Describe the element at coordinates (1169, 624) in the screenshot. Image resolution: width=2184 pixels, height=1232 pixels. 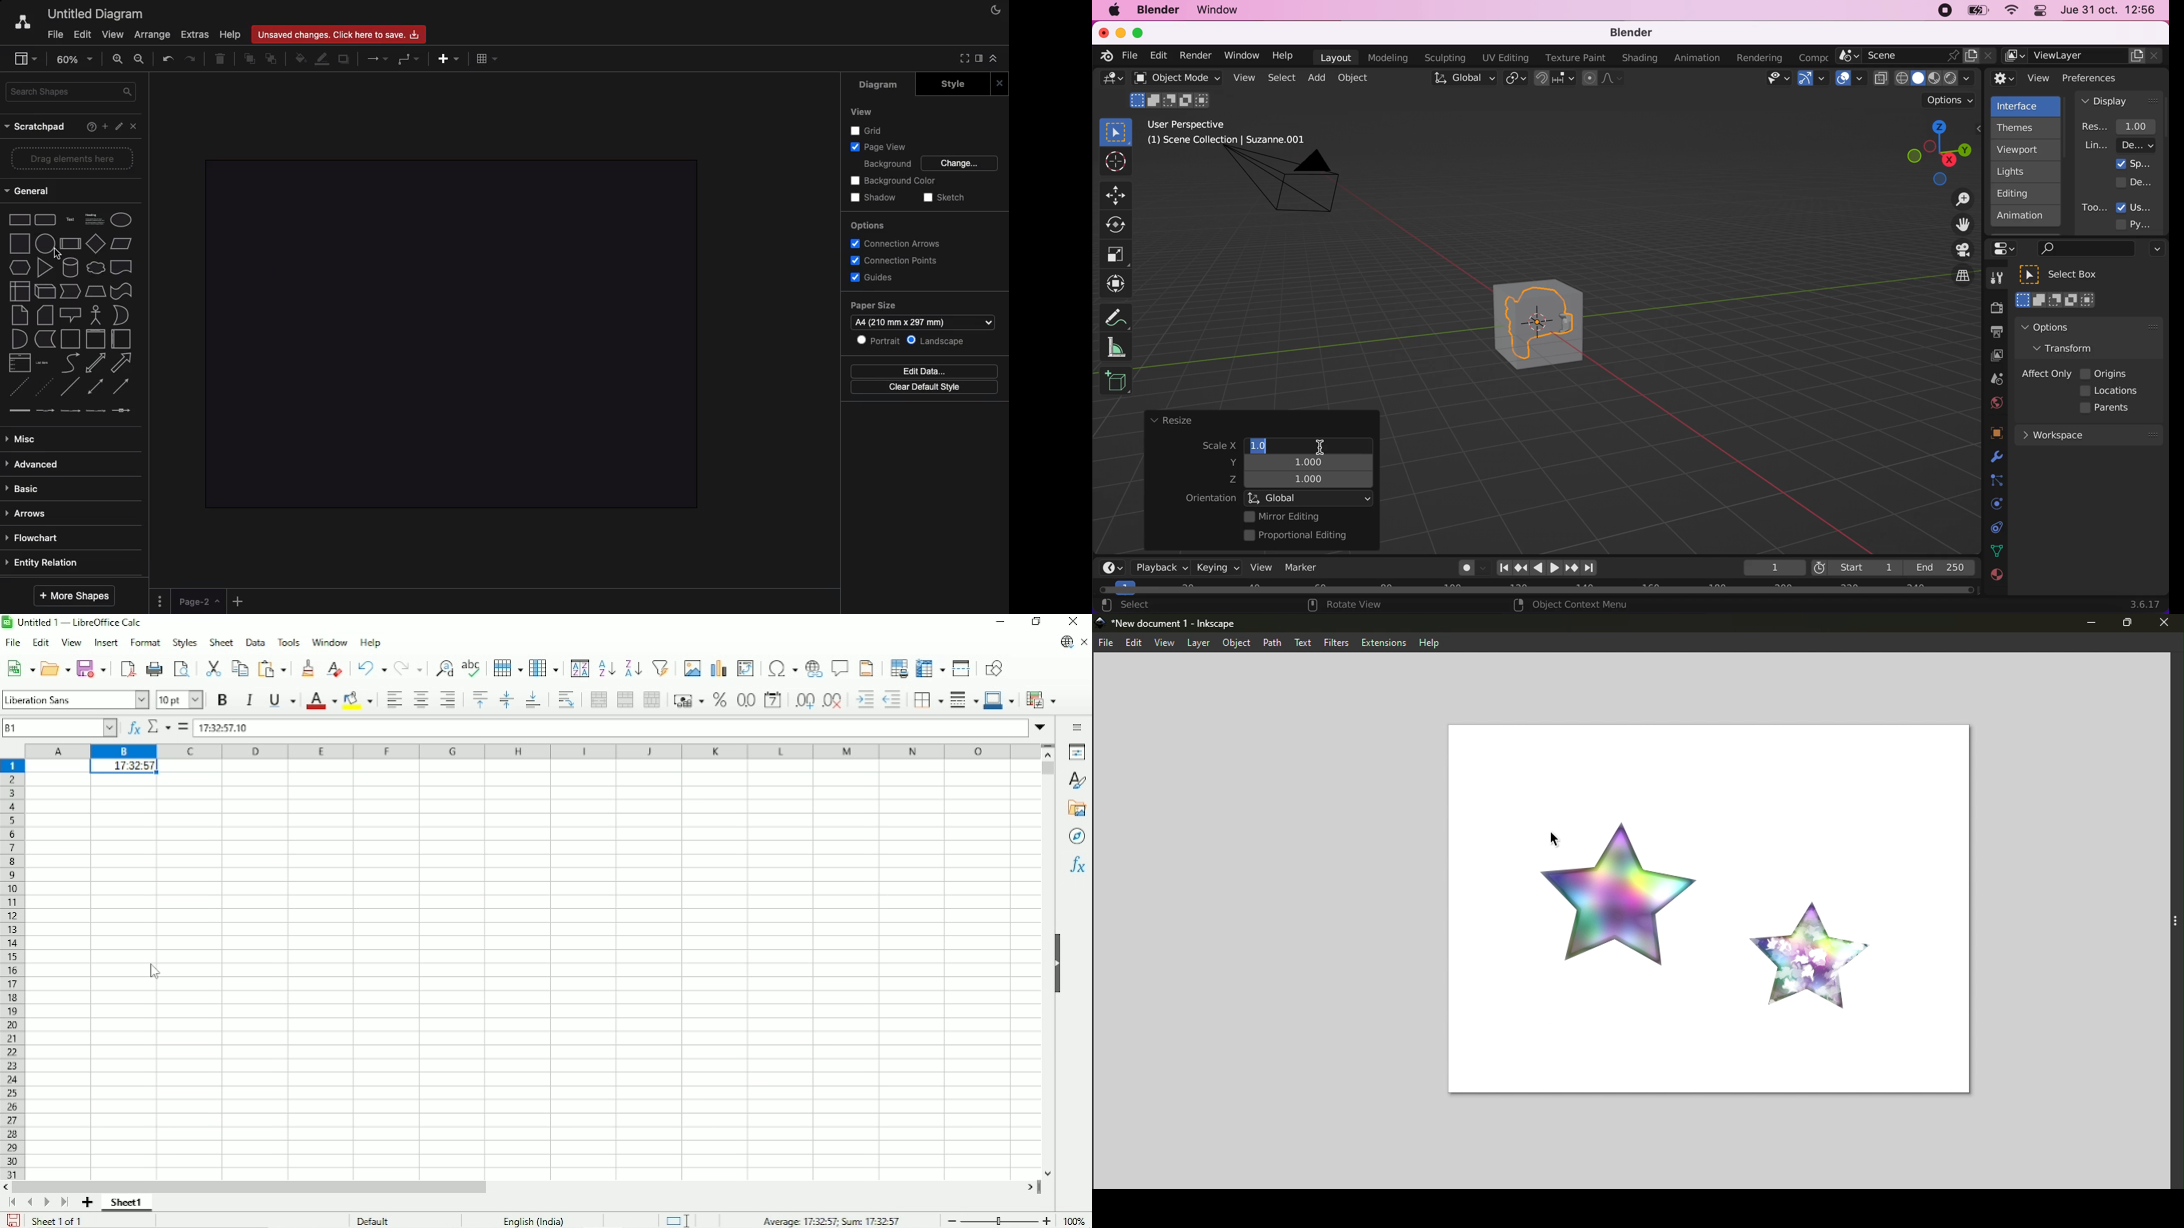
I see `New document 1 - Inkscape` at that location.